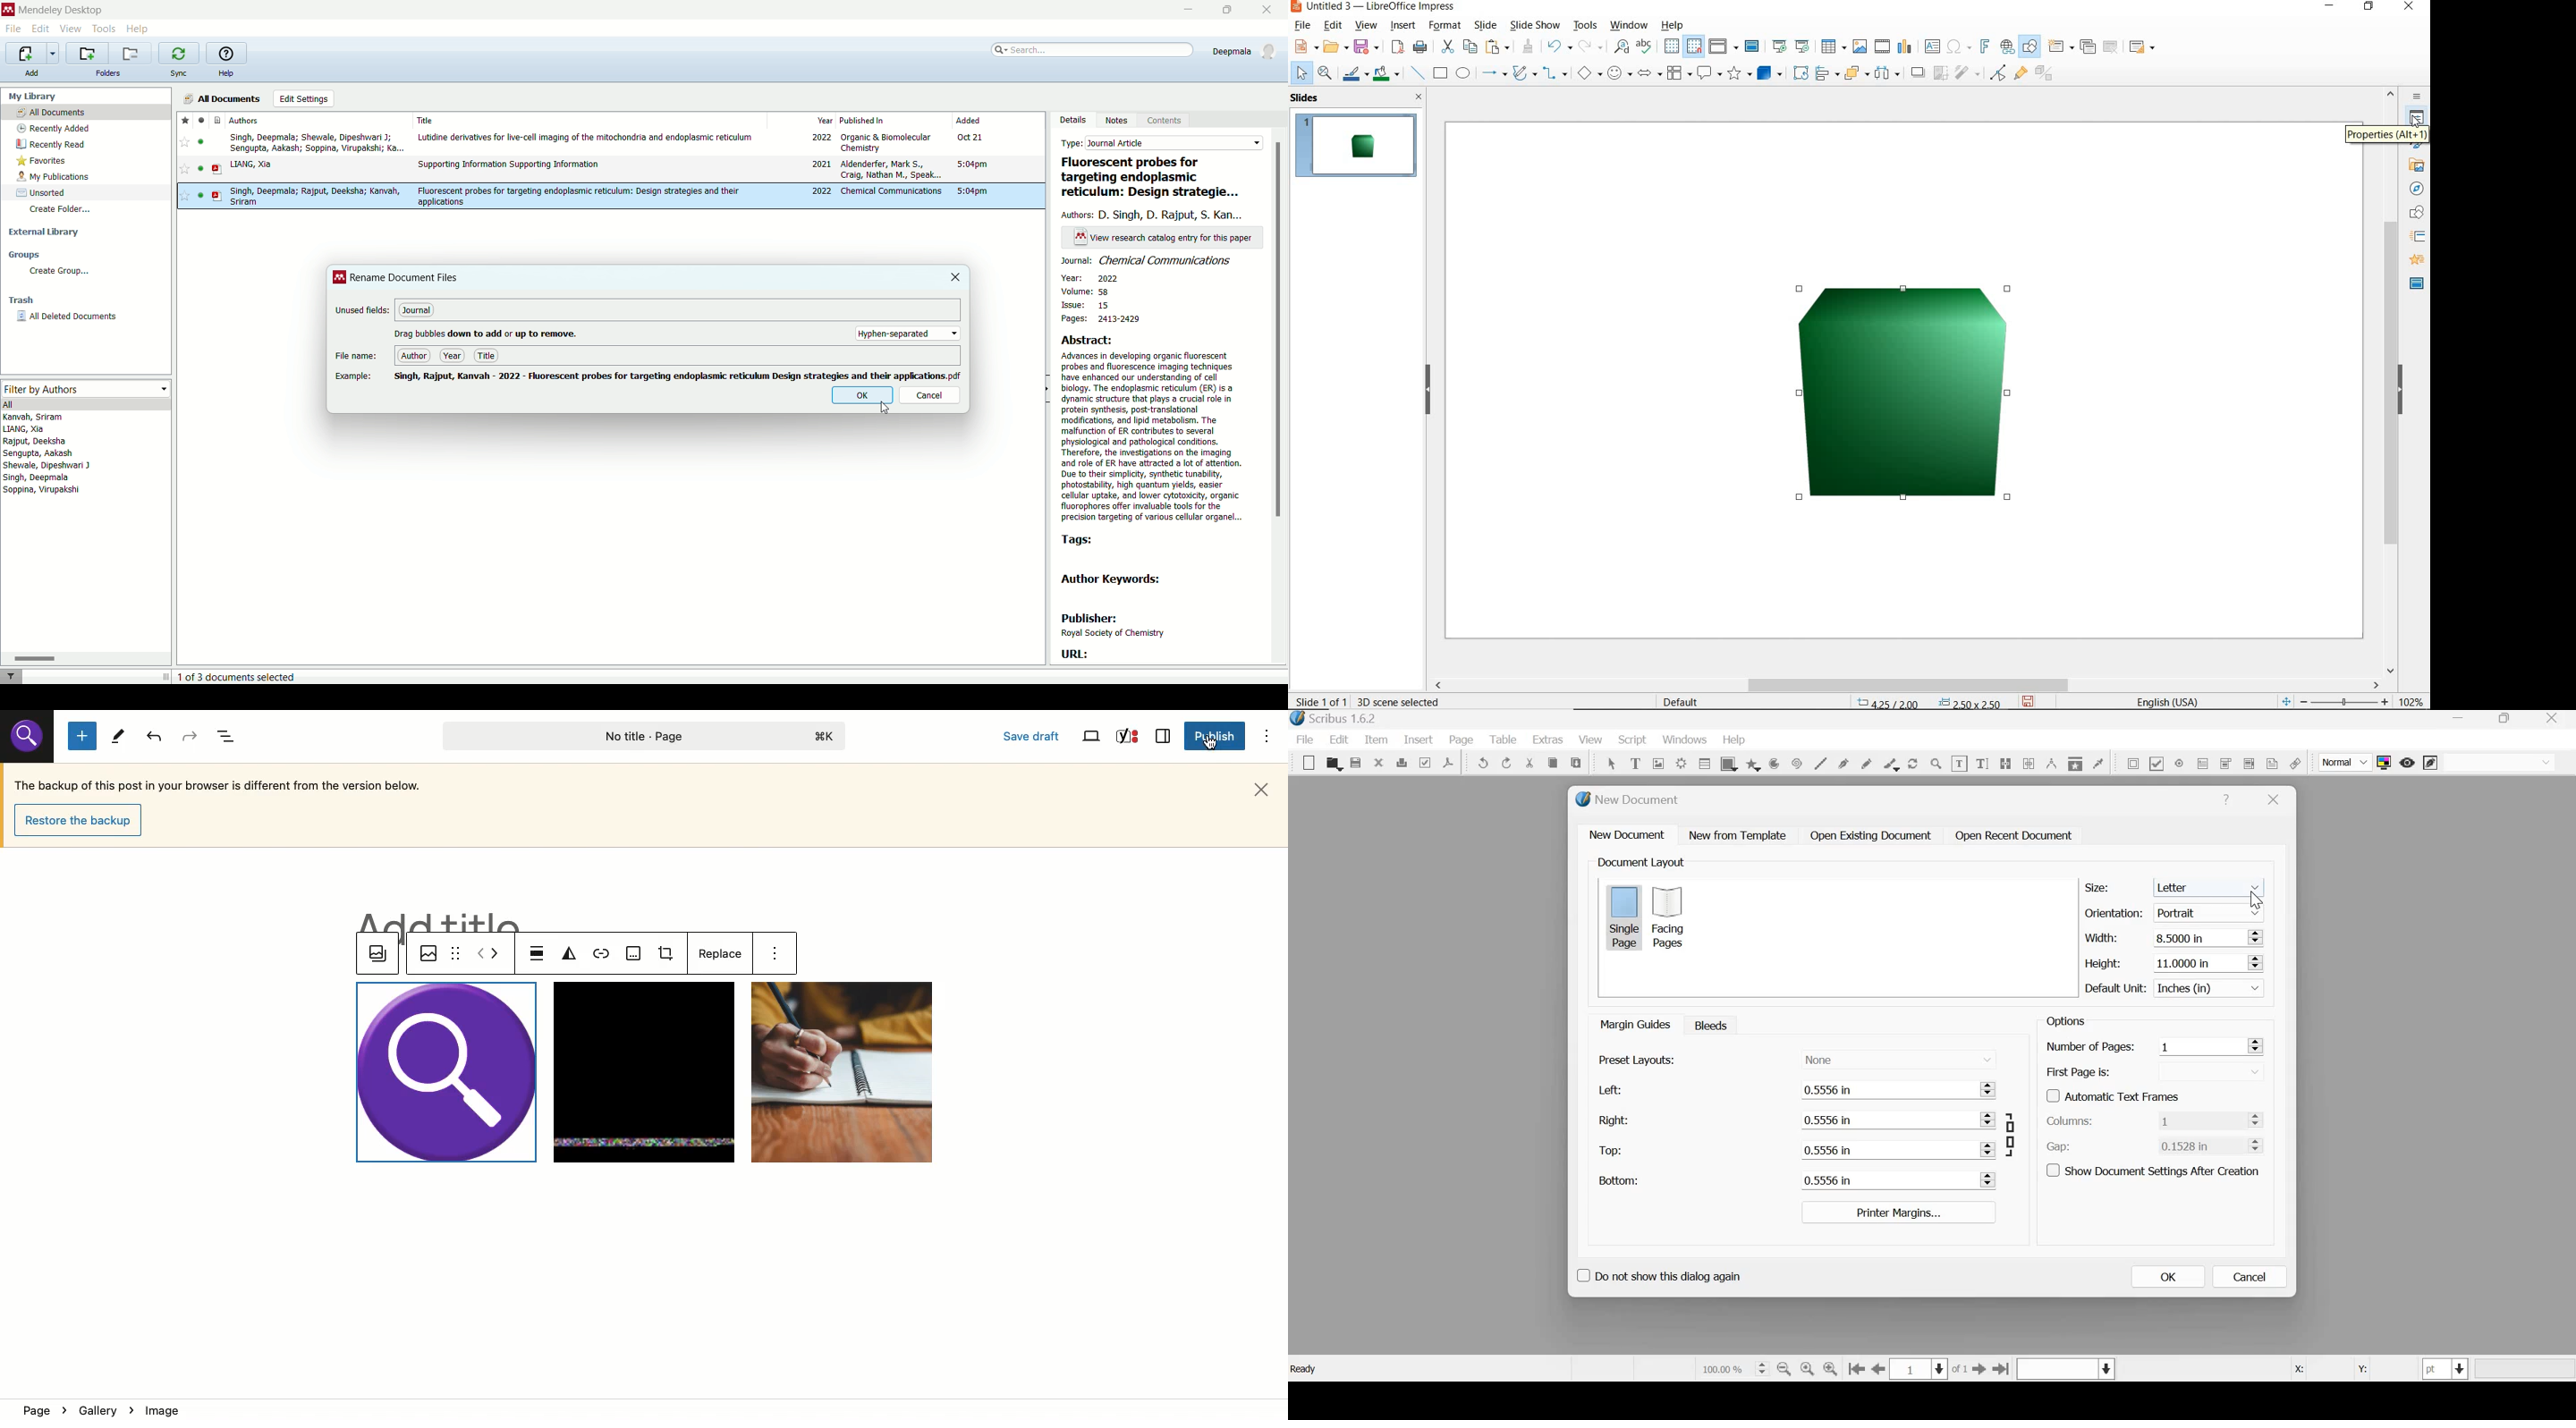 Image resolution: width=2576 pixels, height=1428 pixels. Describe the element at coordinates (2050, 763) in the screenshot. I see `Measurements` at that location.